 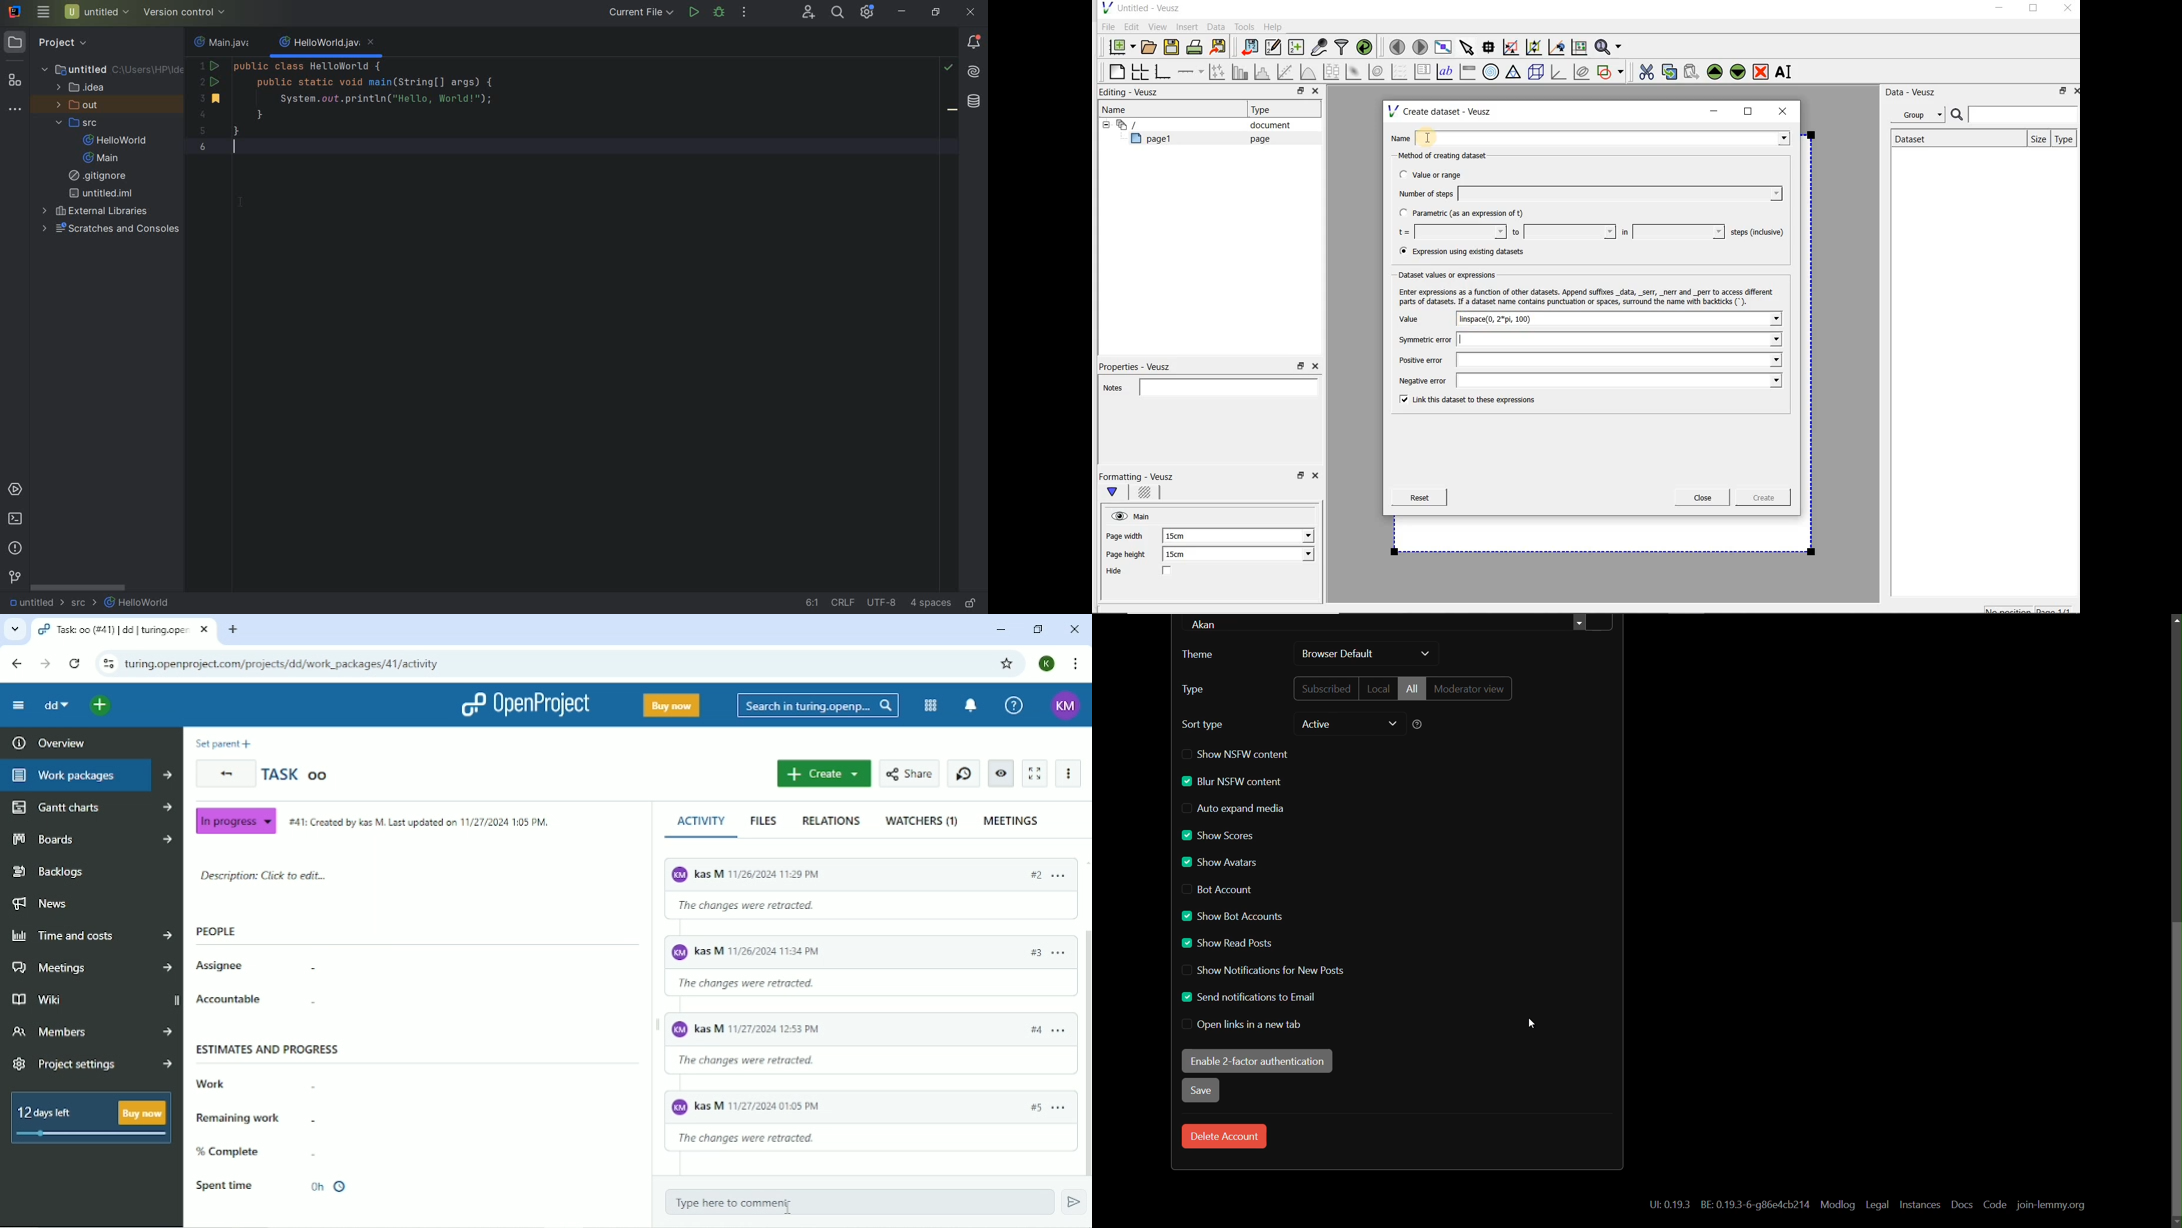 I want to click on minimize, so click(x=902, y=12).